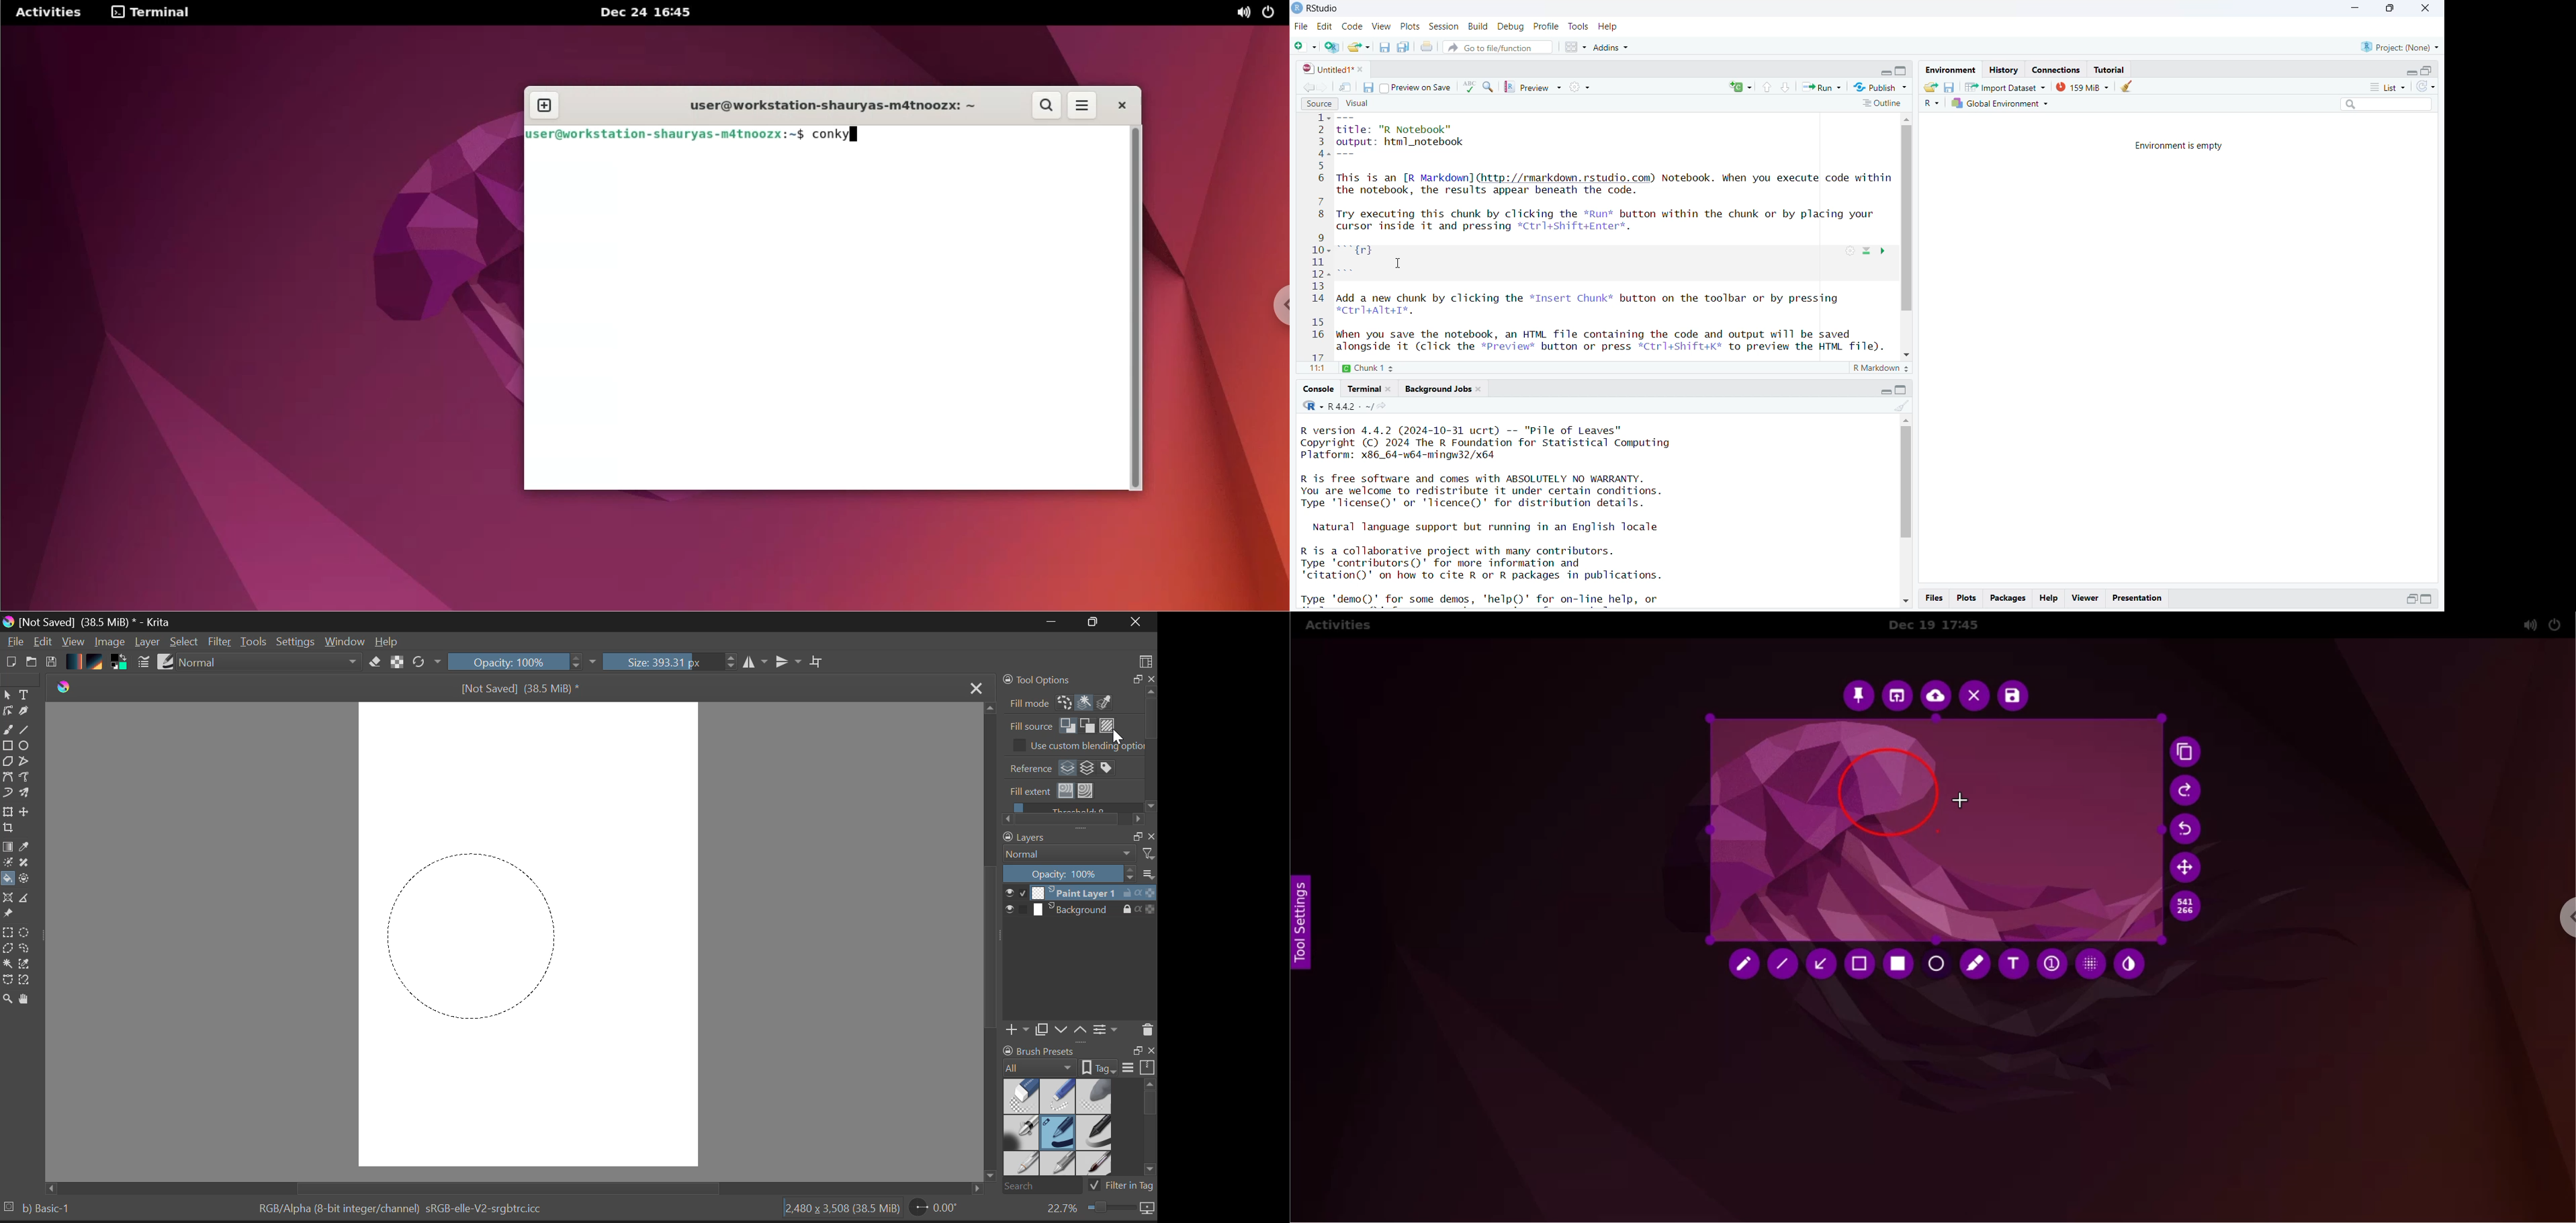  What do you see at coordinates (28, 965) in the screenshot?
I see `Same Color Selection` at bounding box center [28, 965].